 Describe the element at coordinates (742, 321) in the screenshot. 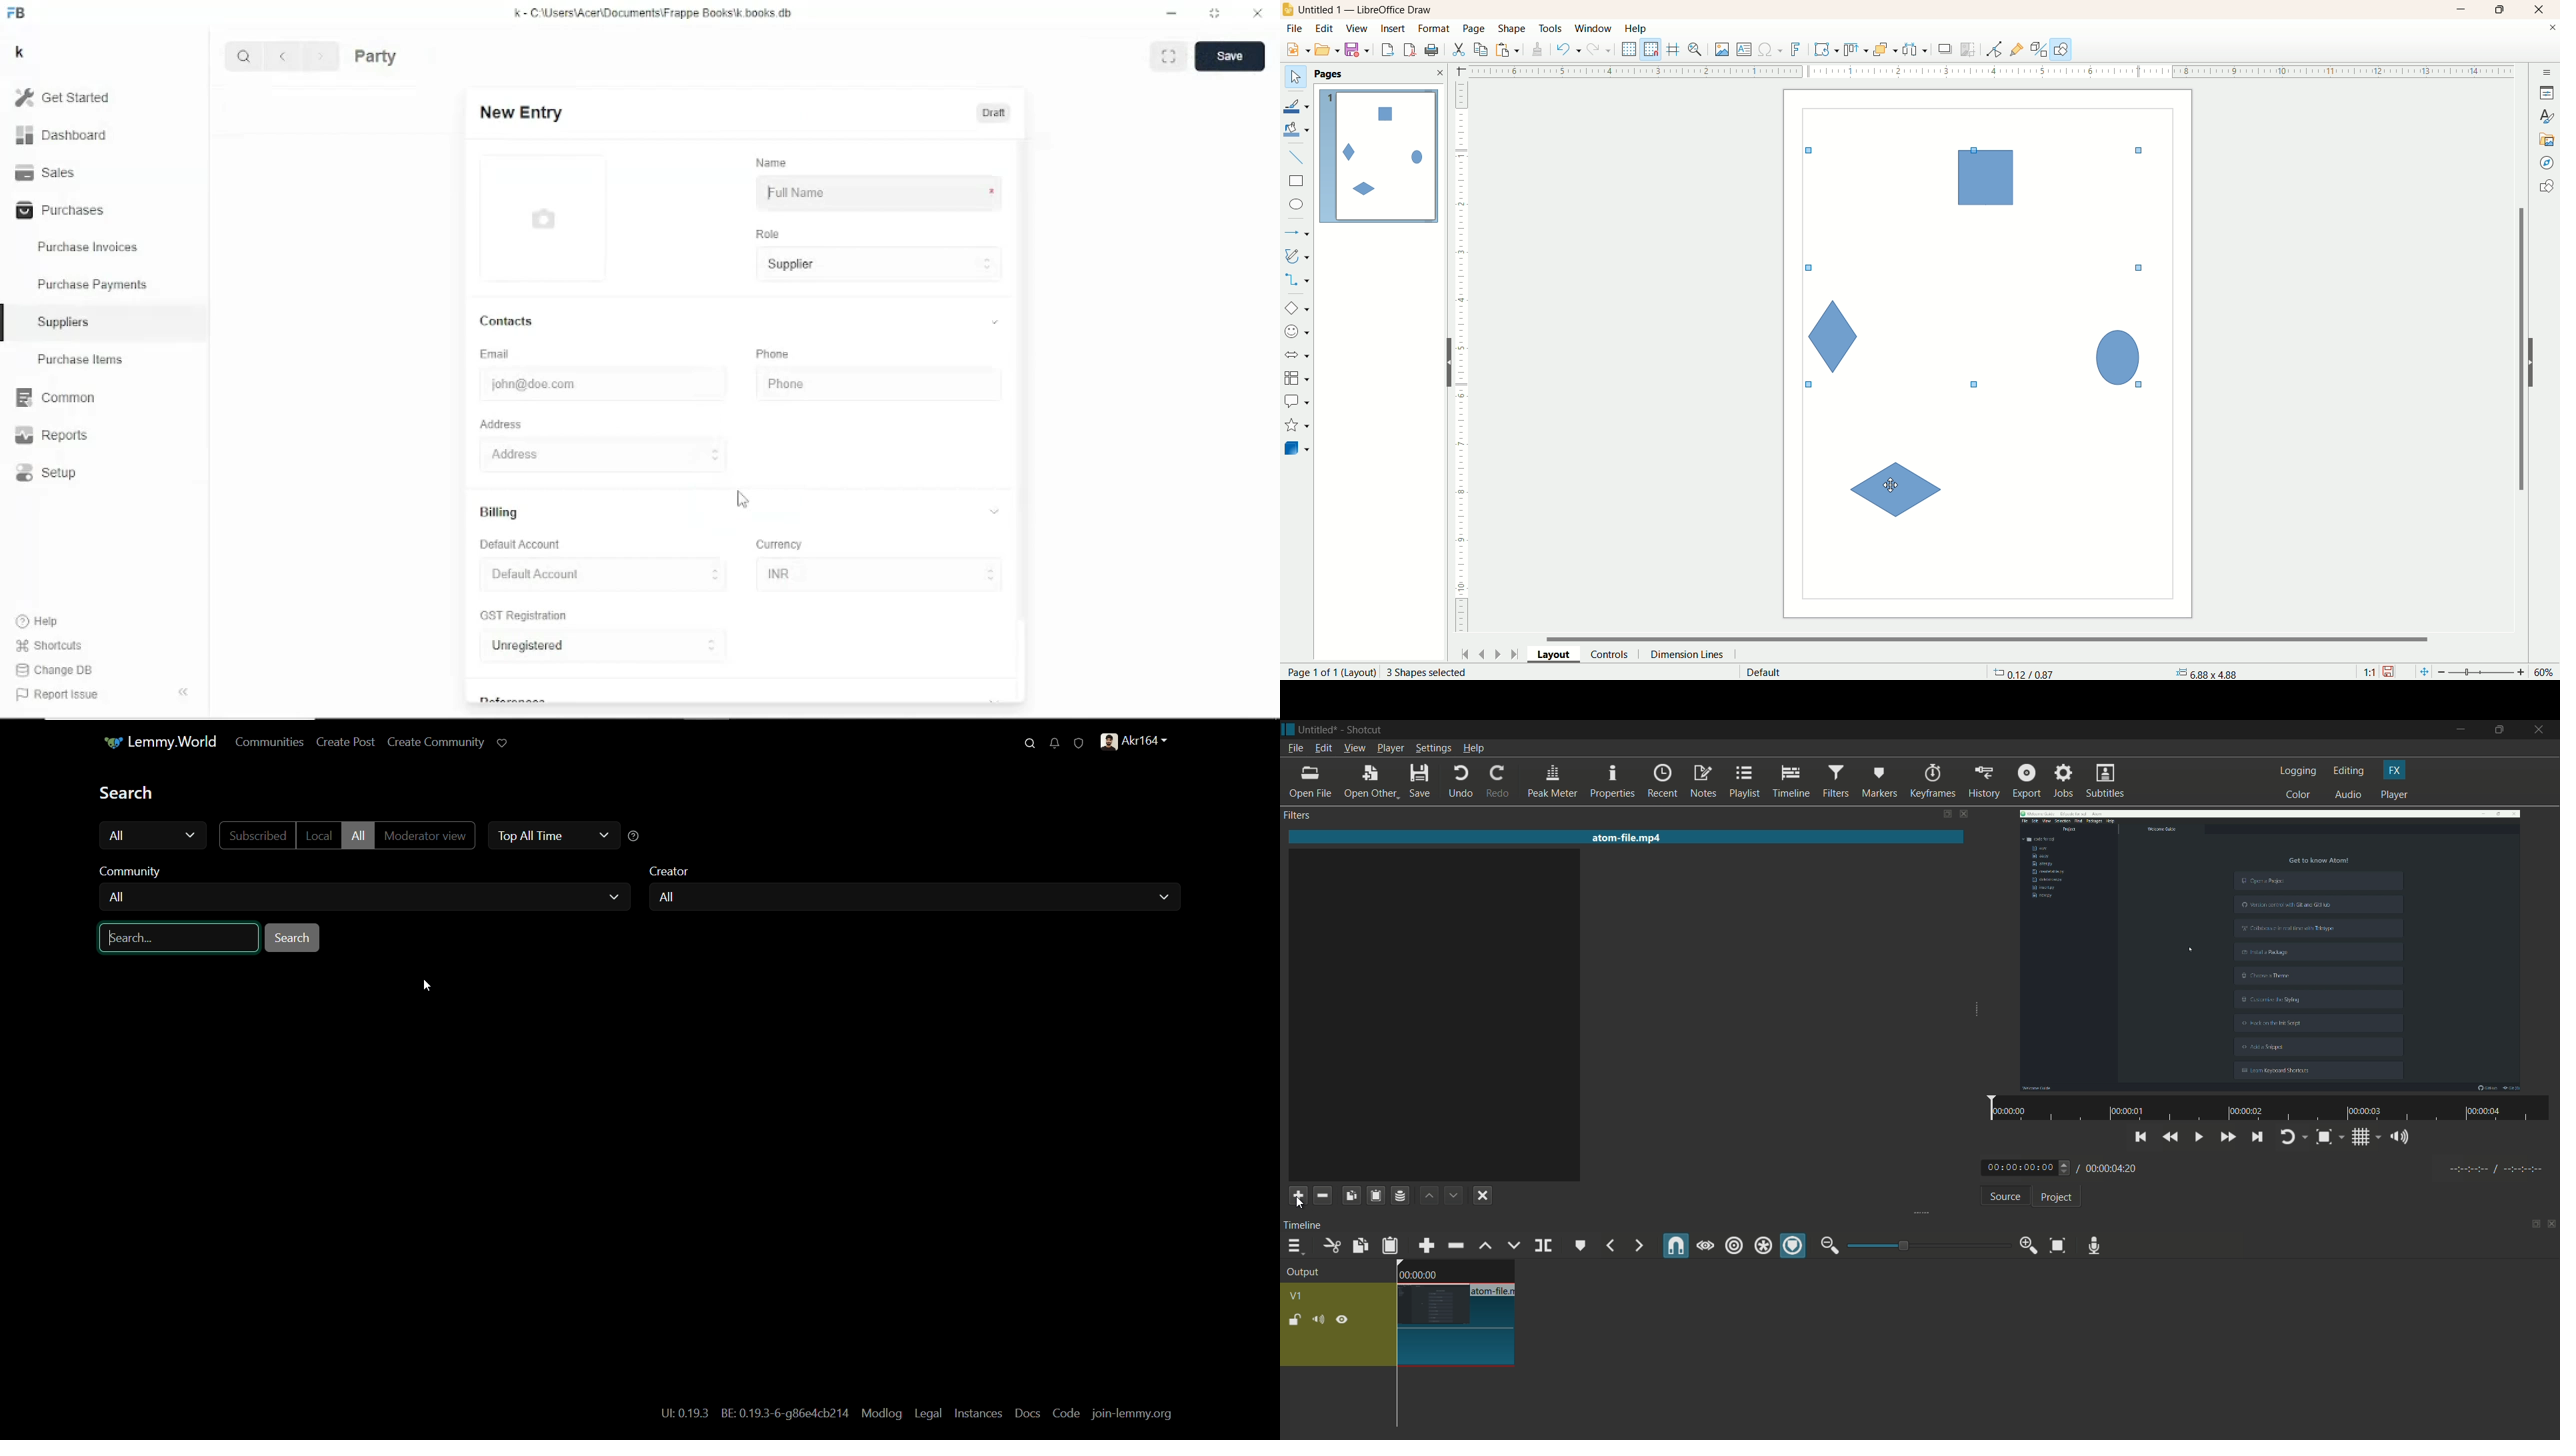

I see `Contacts` at that location.